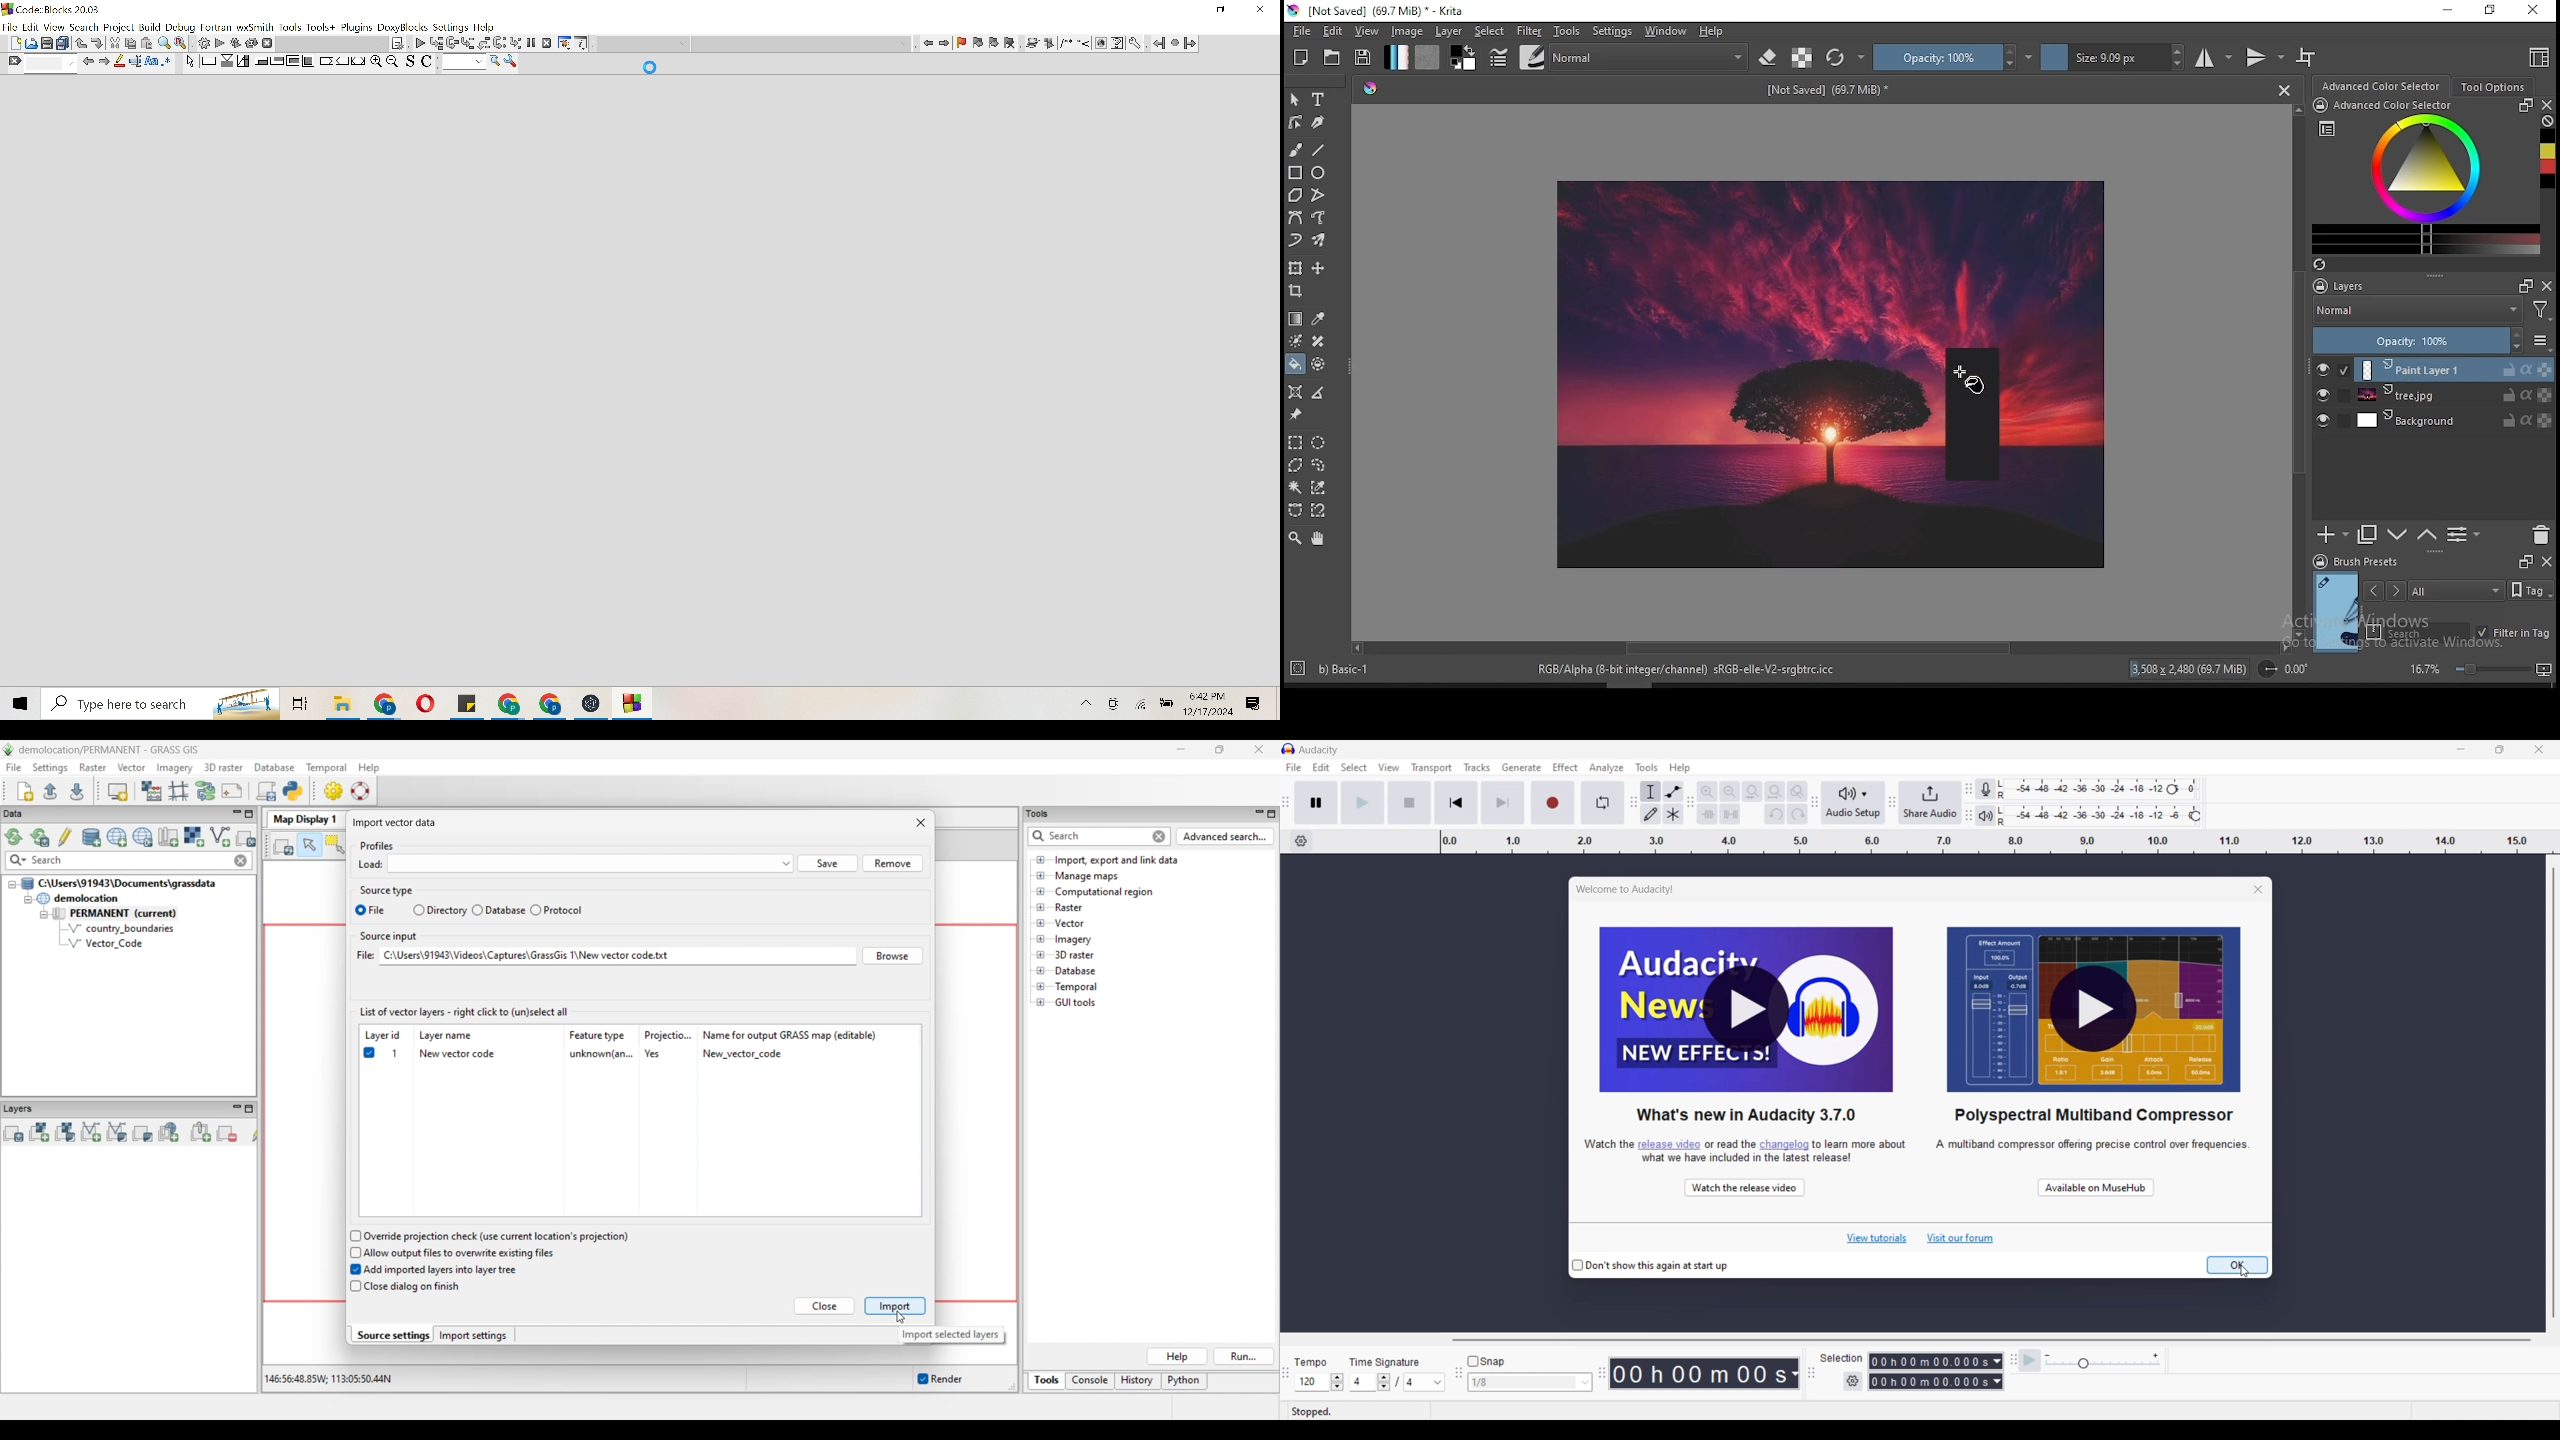 The height and width of the screenshot is (1456, 2576). What do you see at coordinates (1334, 57) in the screenshot?
I see `open` at bounding box center [1334, 57].